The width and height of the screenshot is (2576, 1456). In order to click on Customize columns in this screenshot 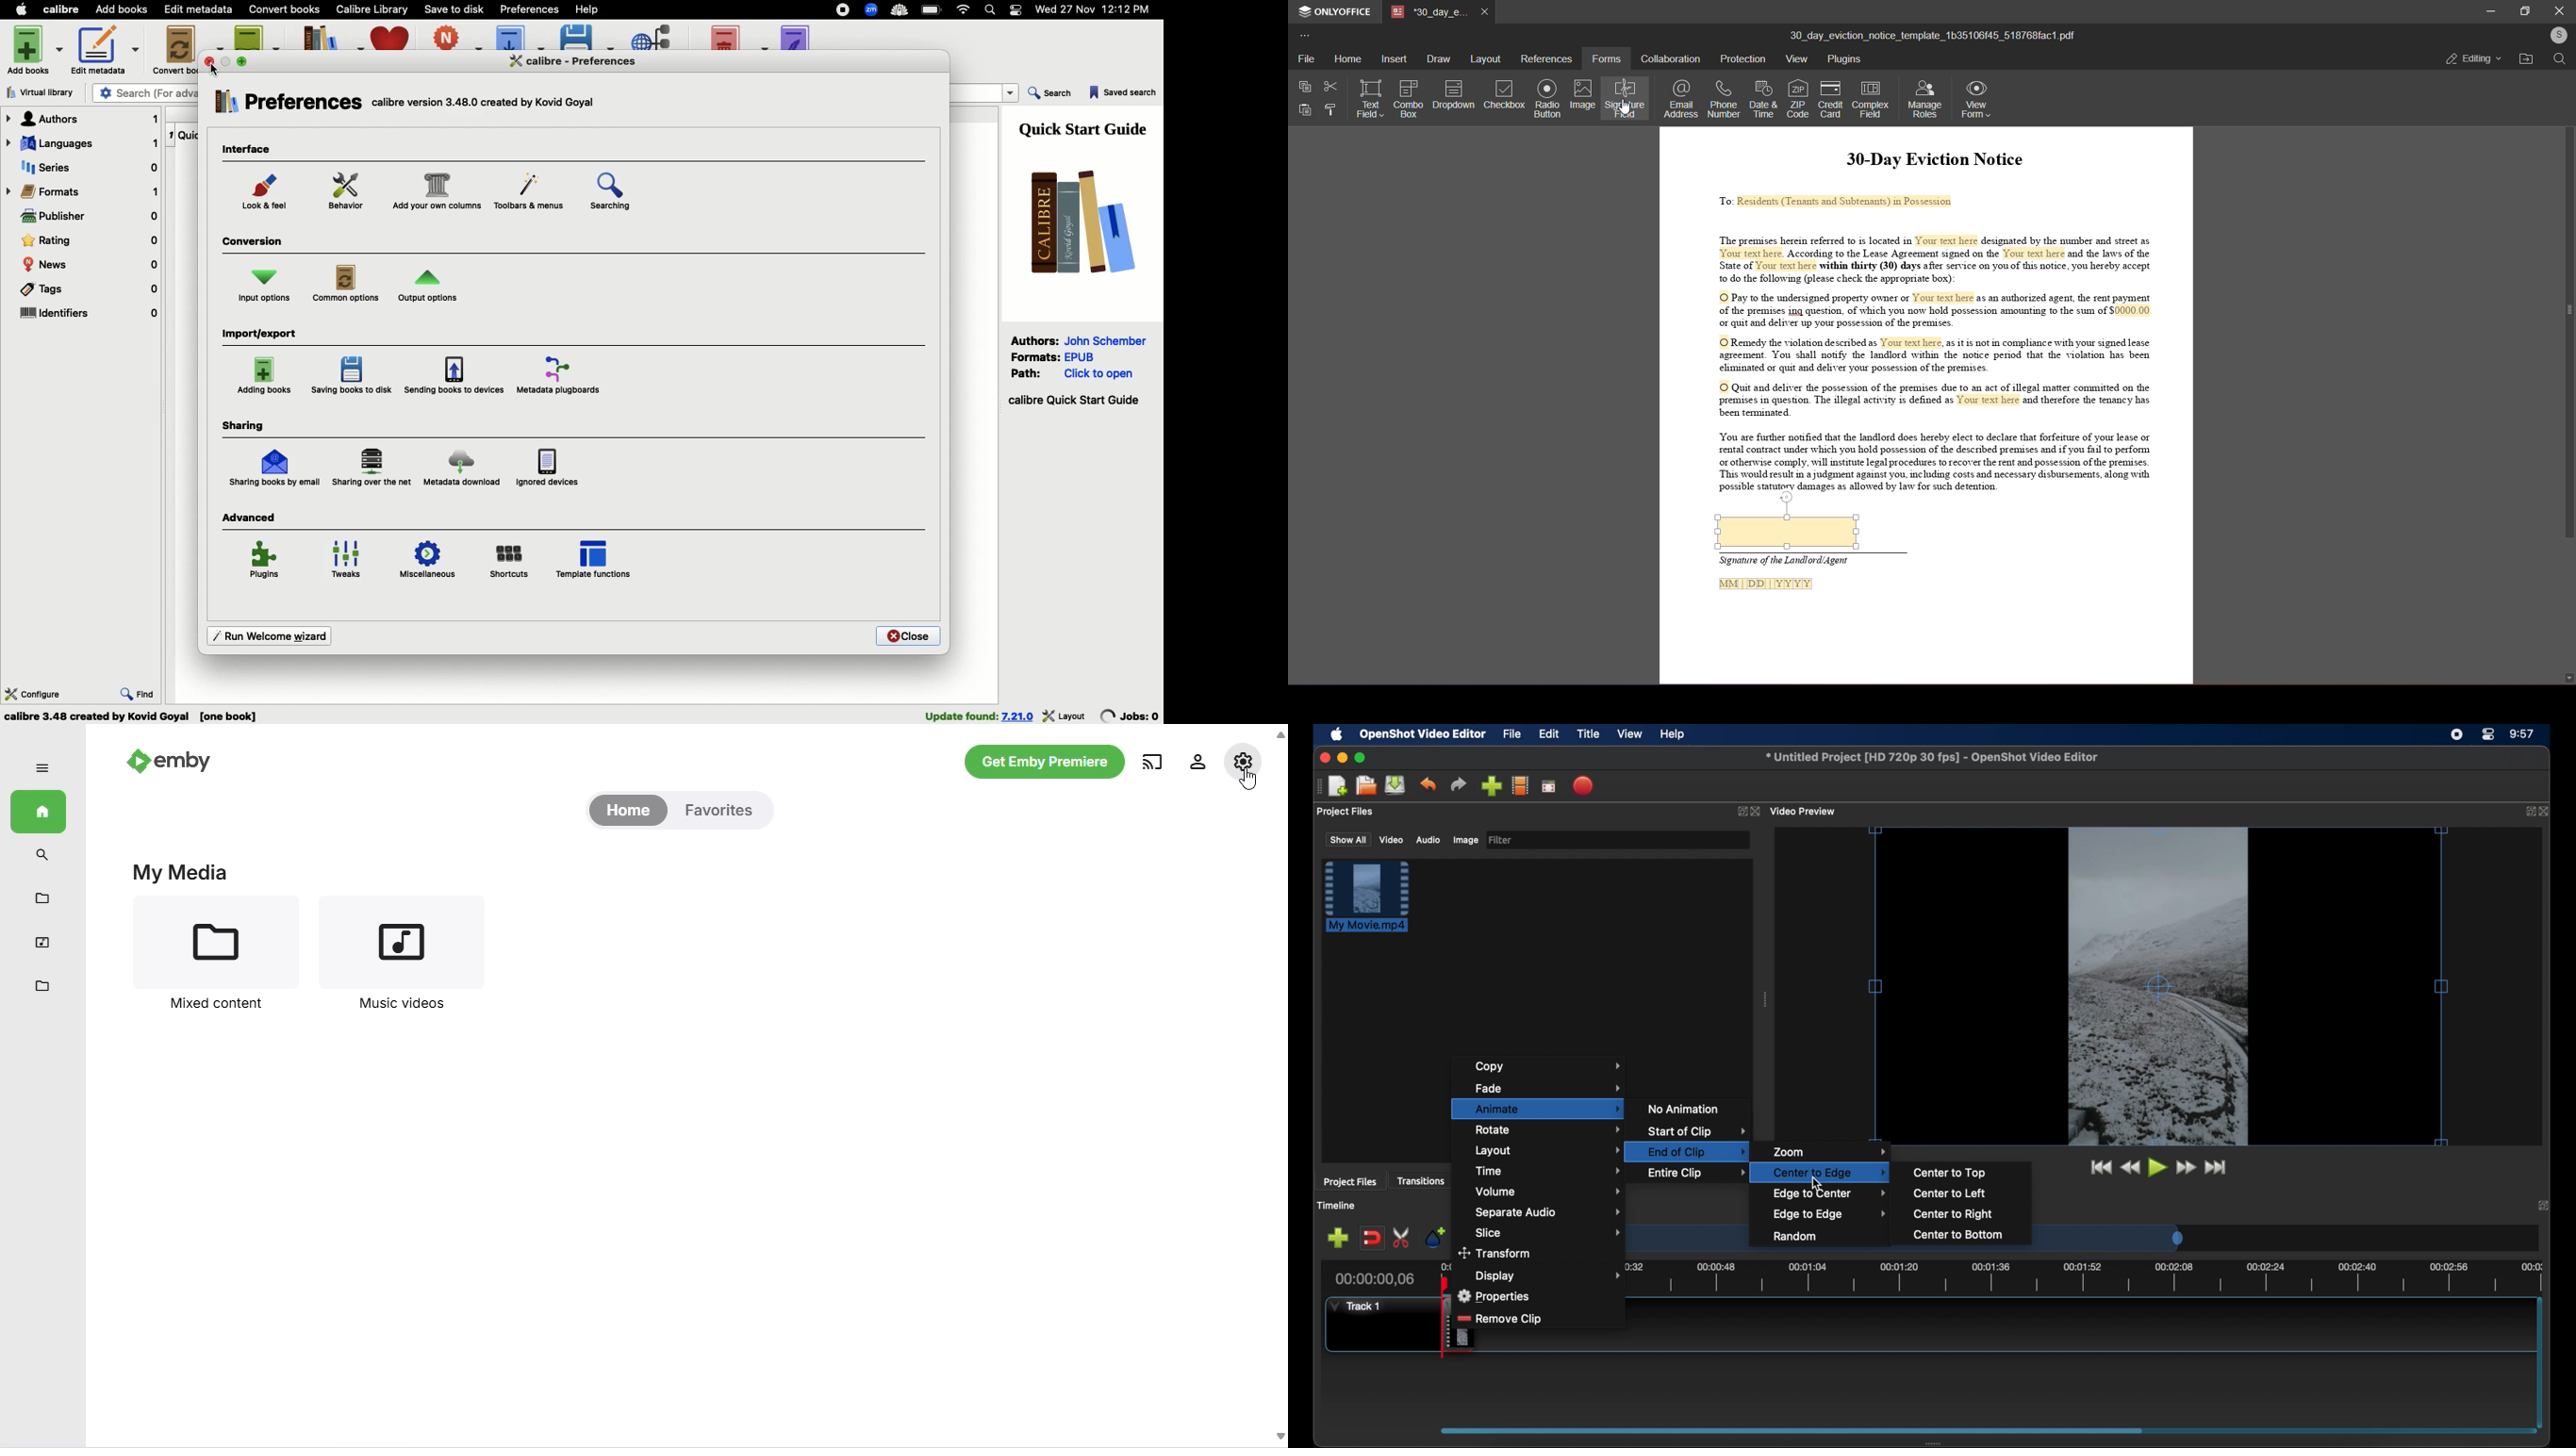, I will do `click(436, 193)`.